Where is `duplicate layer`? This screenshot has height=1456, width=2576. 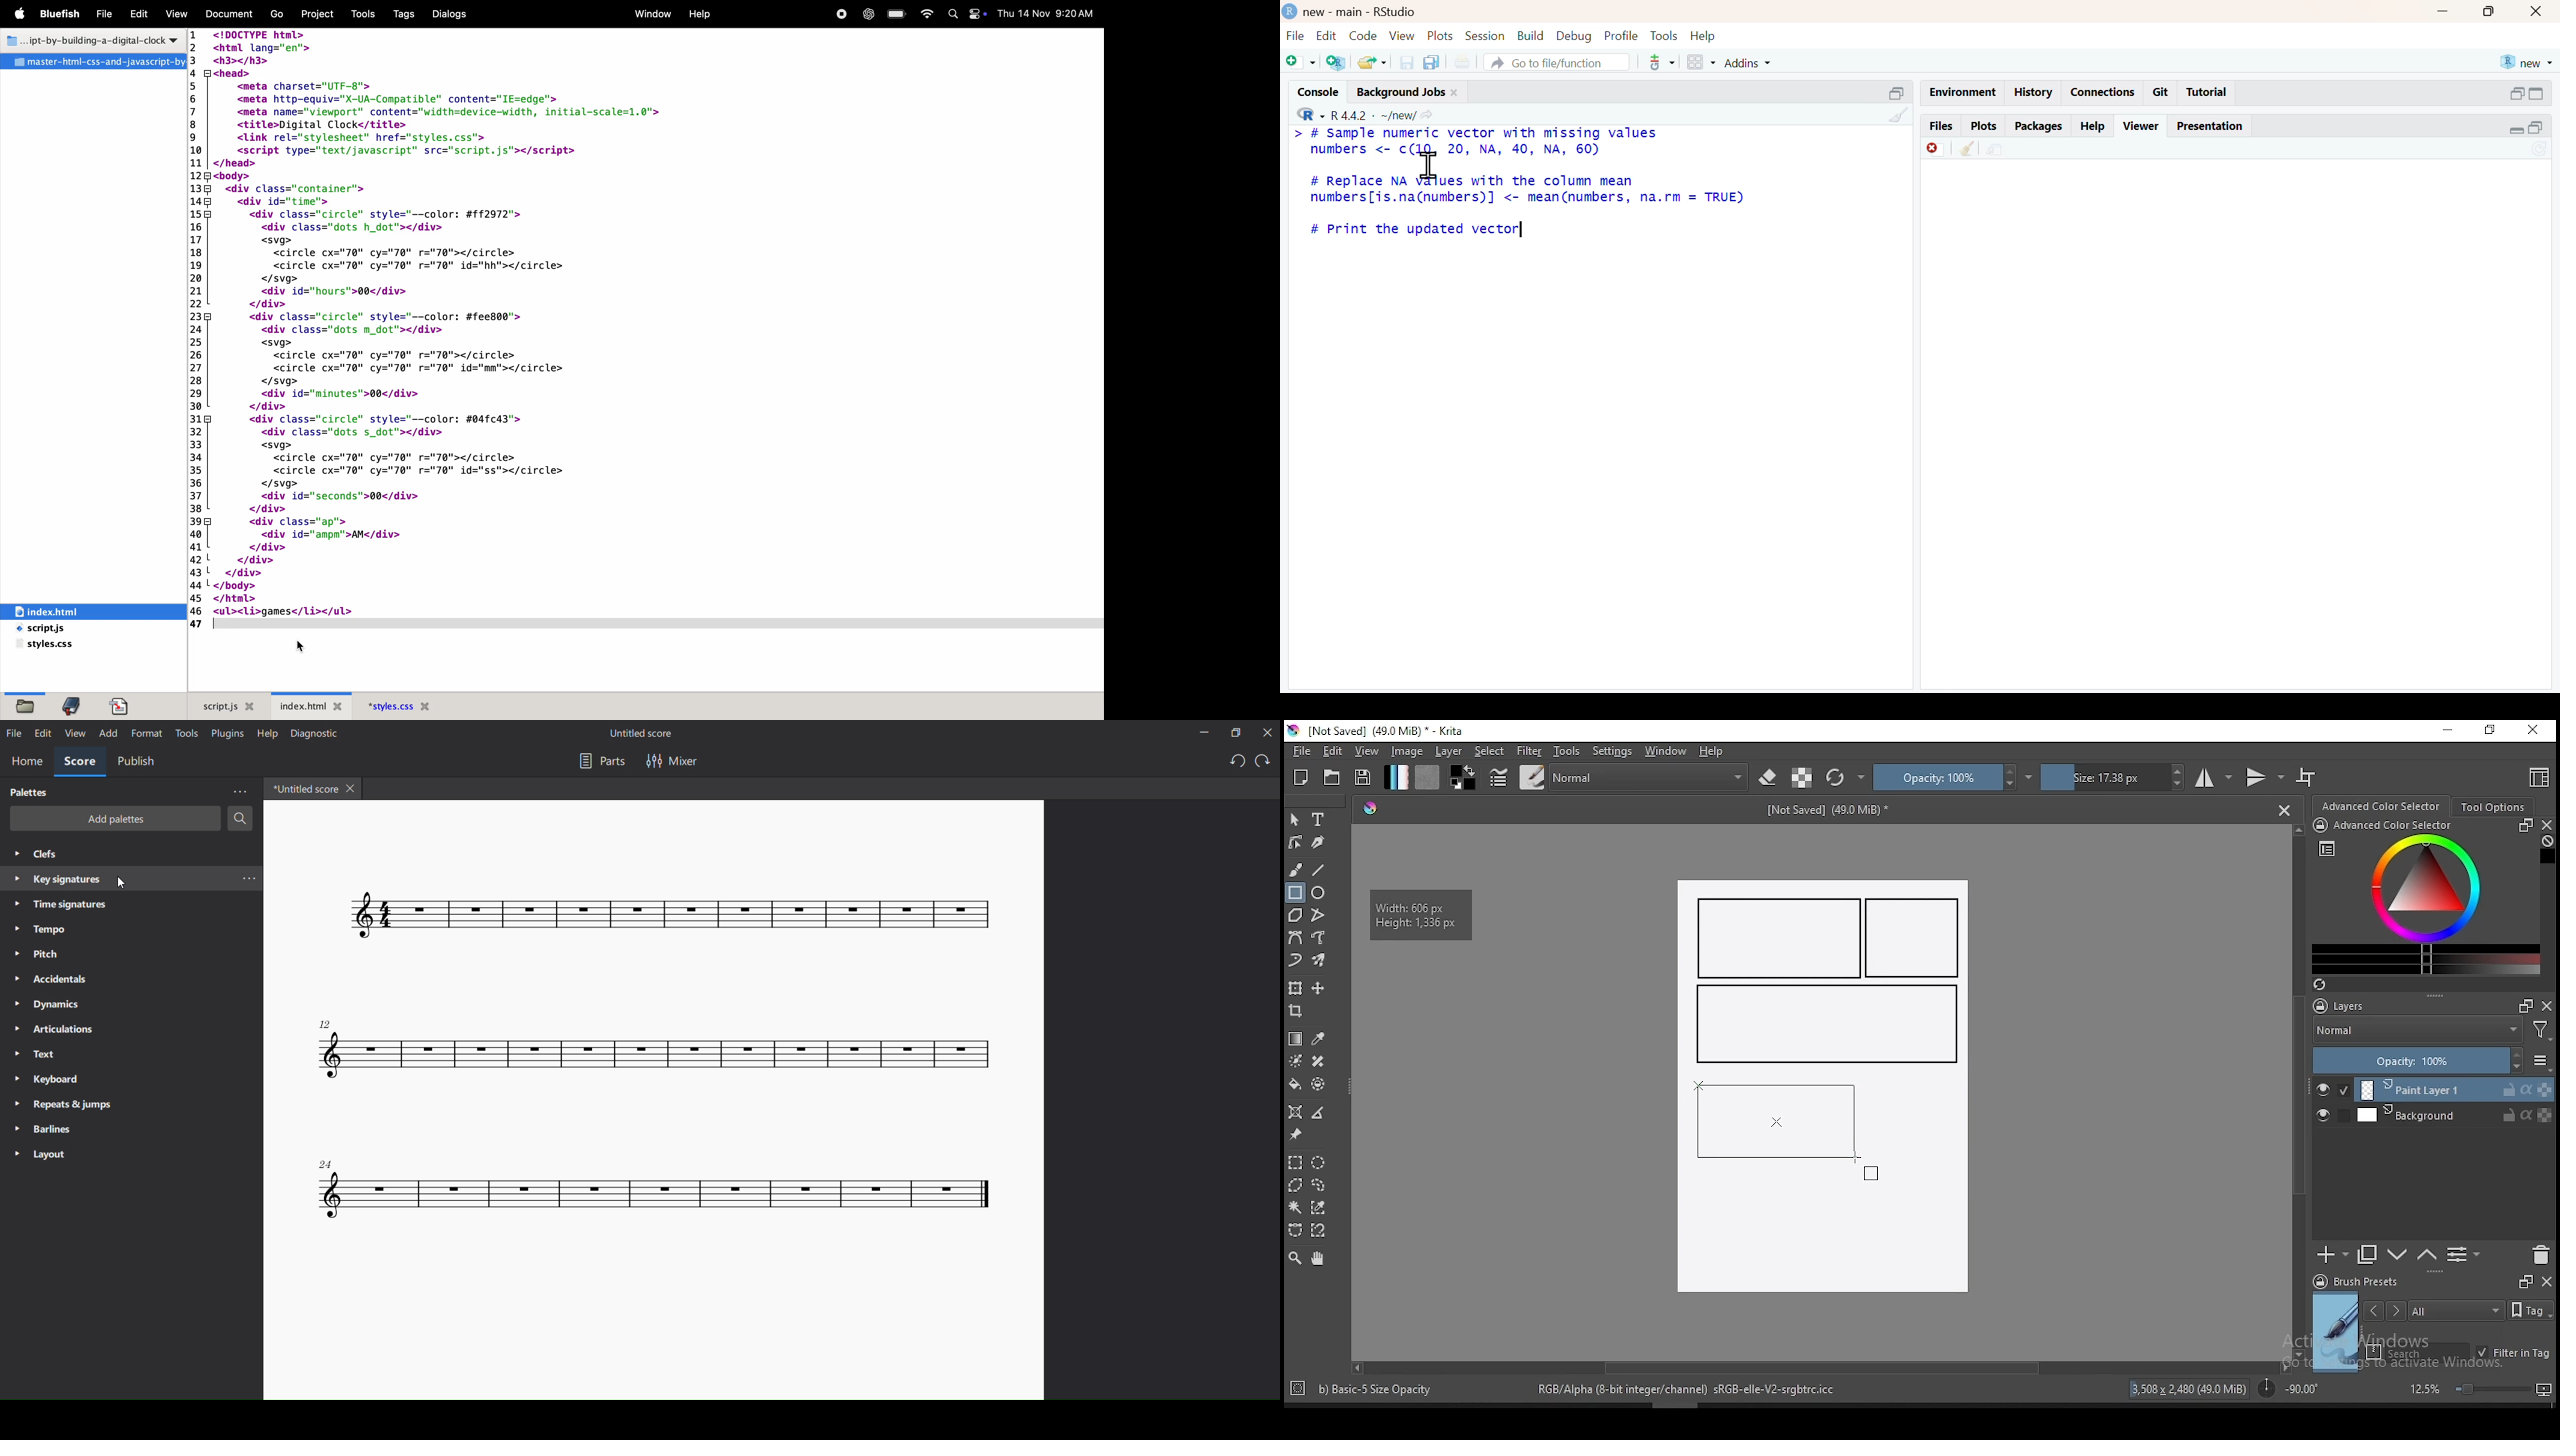
duplicate layer is located at coordinates (2368, 1254).